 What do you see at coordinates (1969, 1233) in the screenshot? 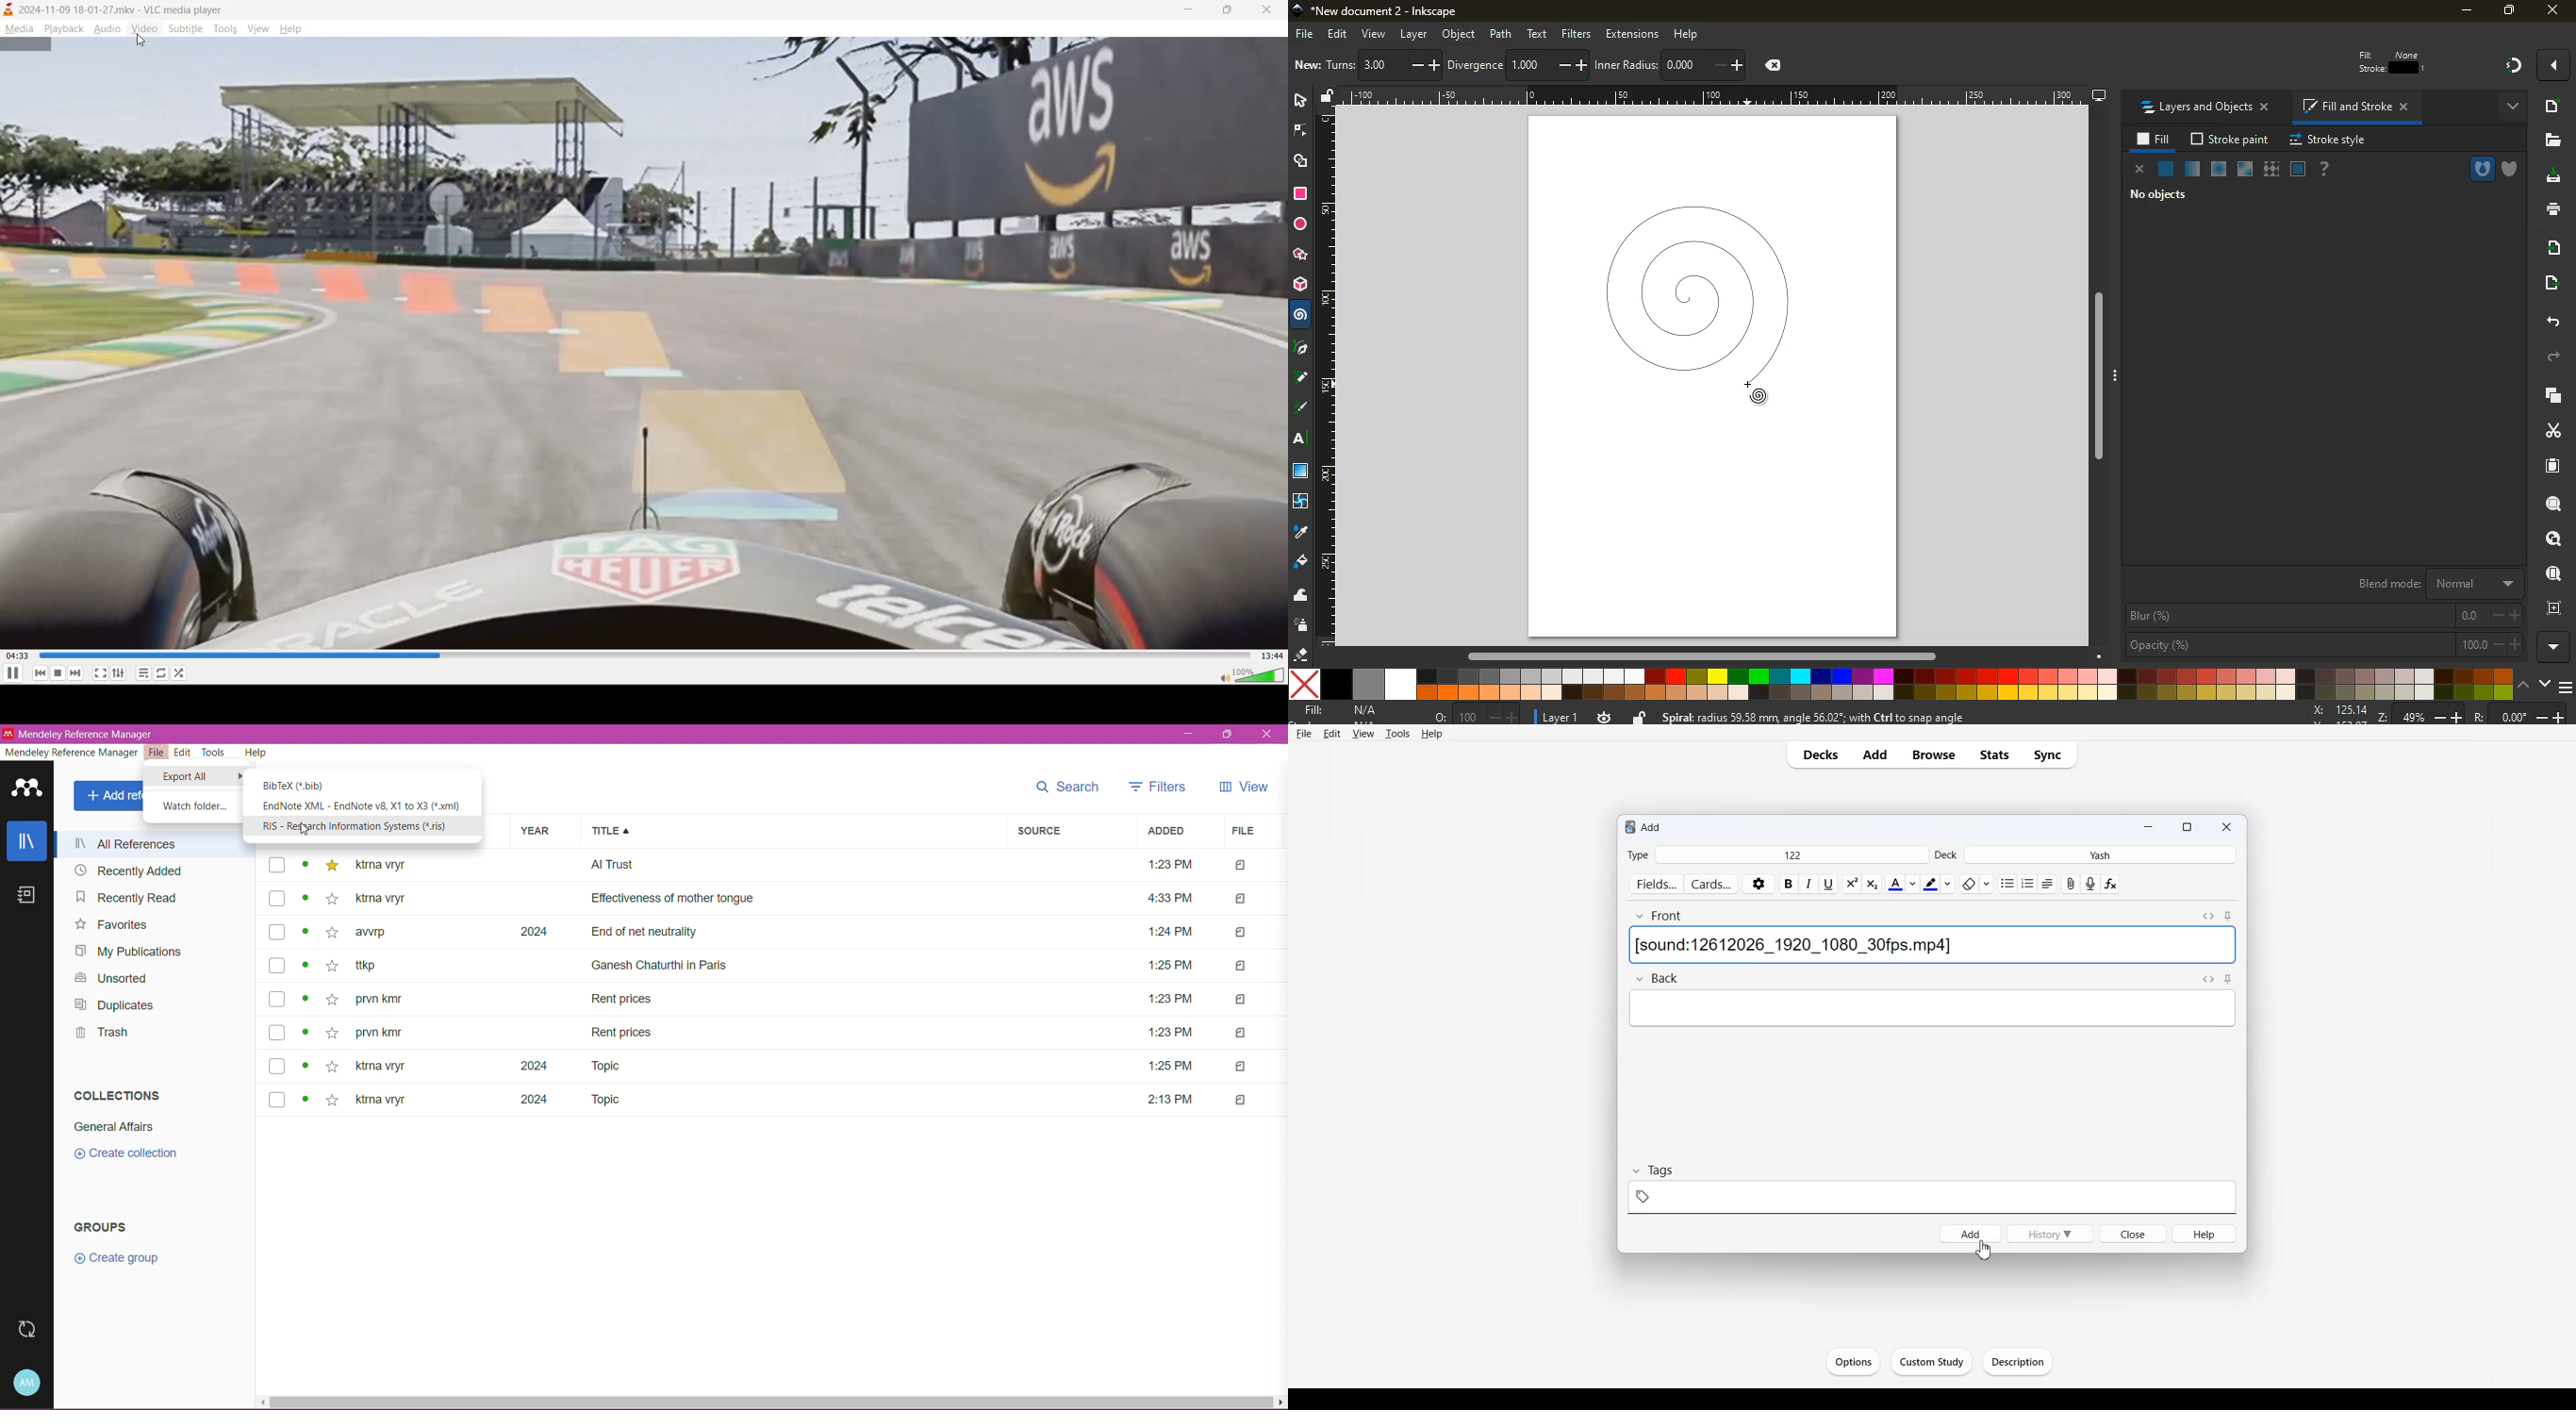
I see `Add` at bounding box center [1969, 1233].